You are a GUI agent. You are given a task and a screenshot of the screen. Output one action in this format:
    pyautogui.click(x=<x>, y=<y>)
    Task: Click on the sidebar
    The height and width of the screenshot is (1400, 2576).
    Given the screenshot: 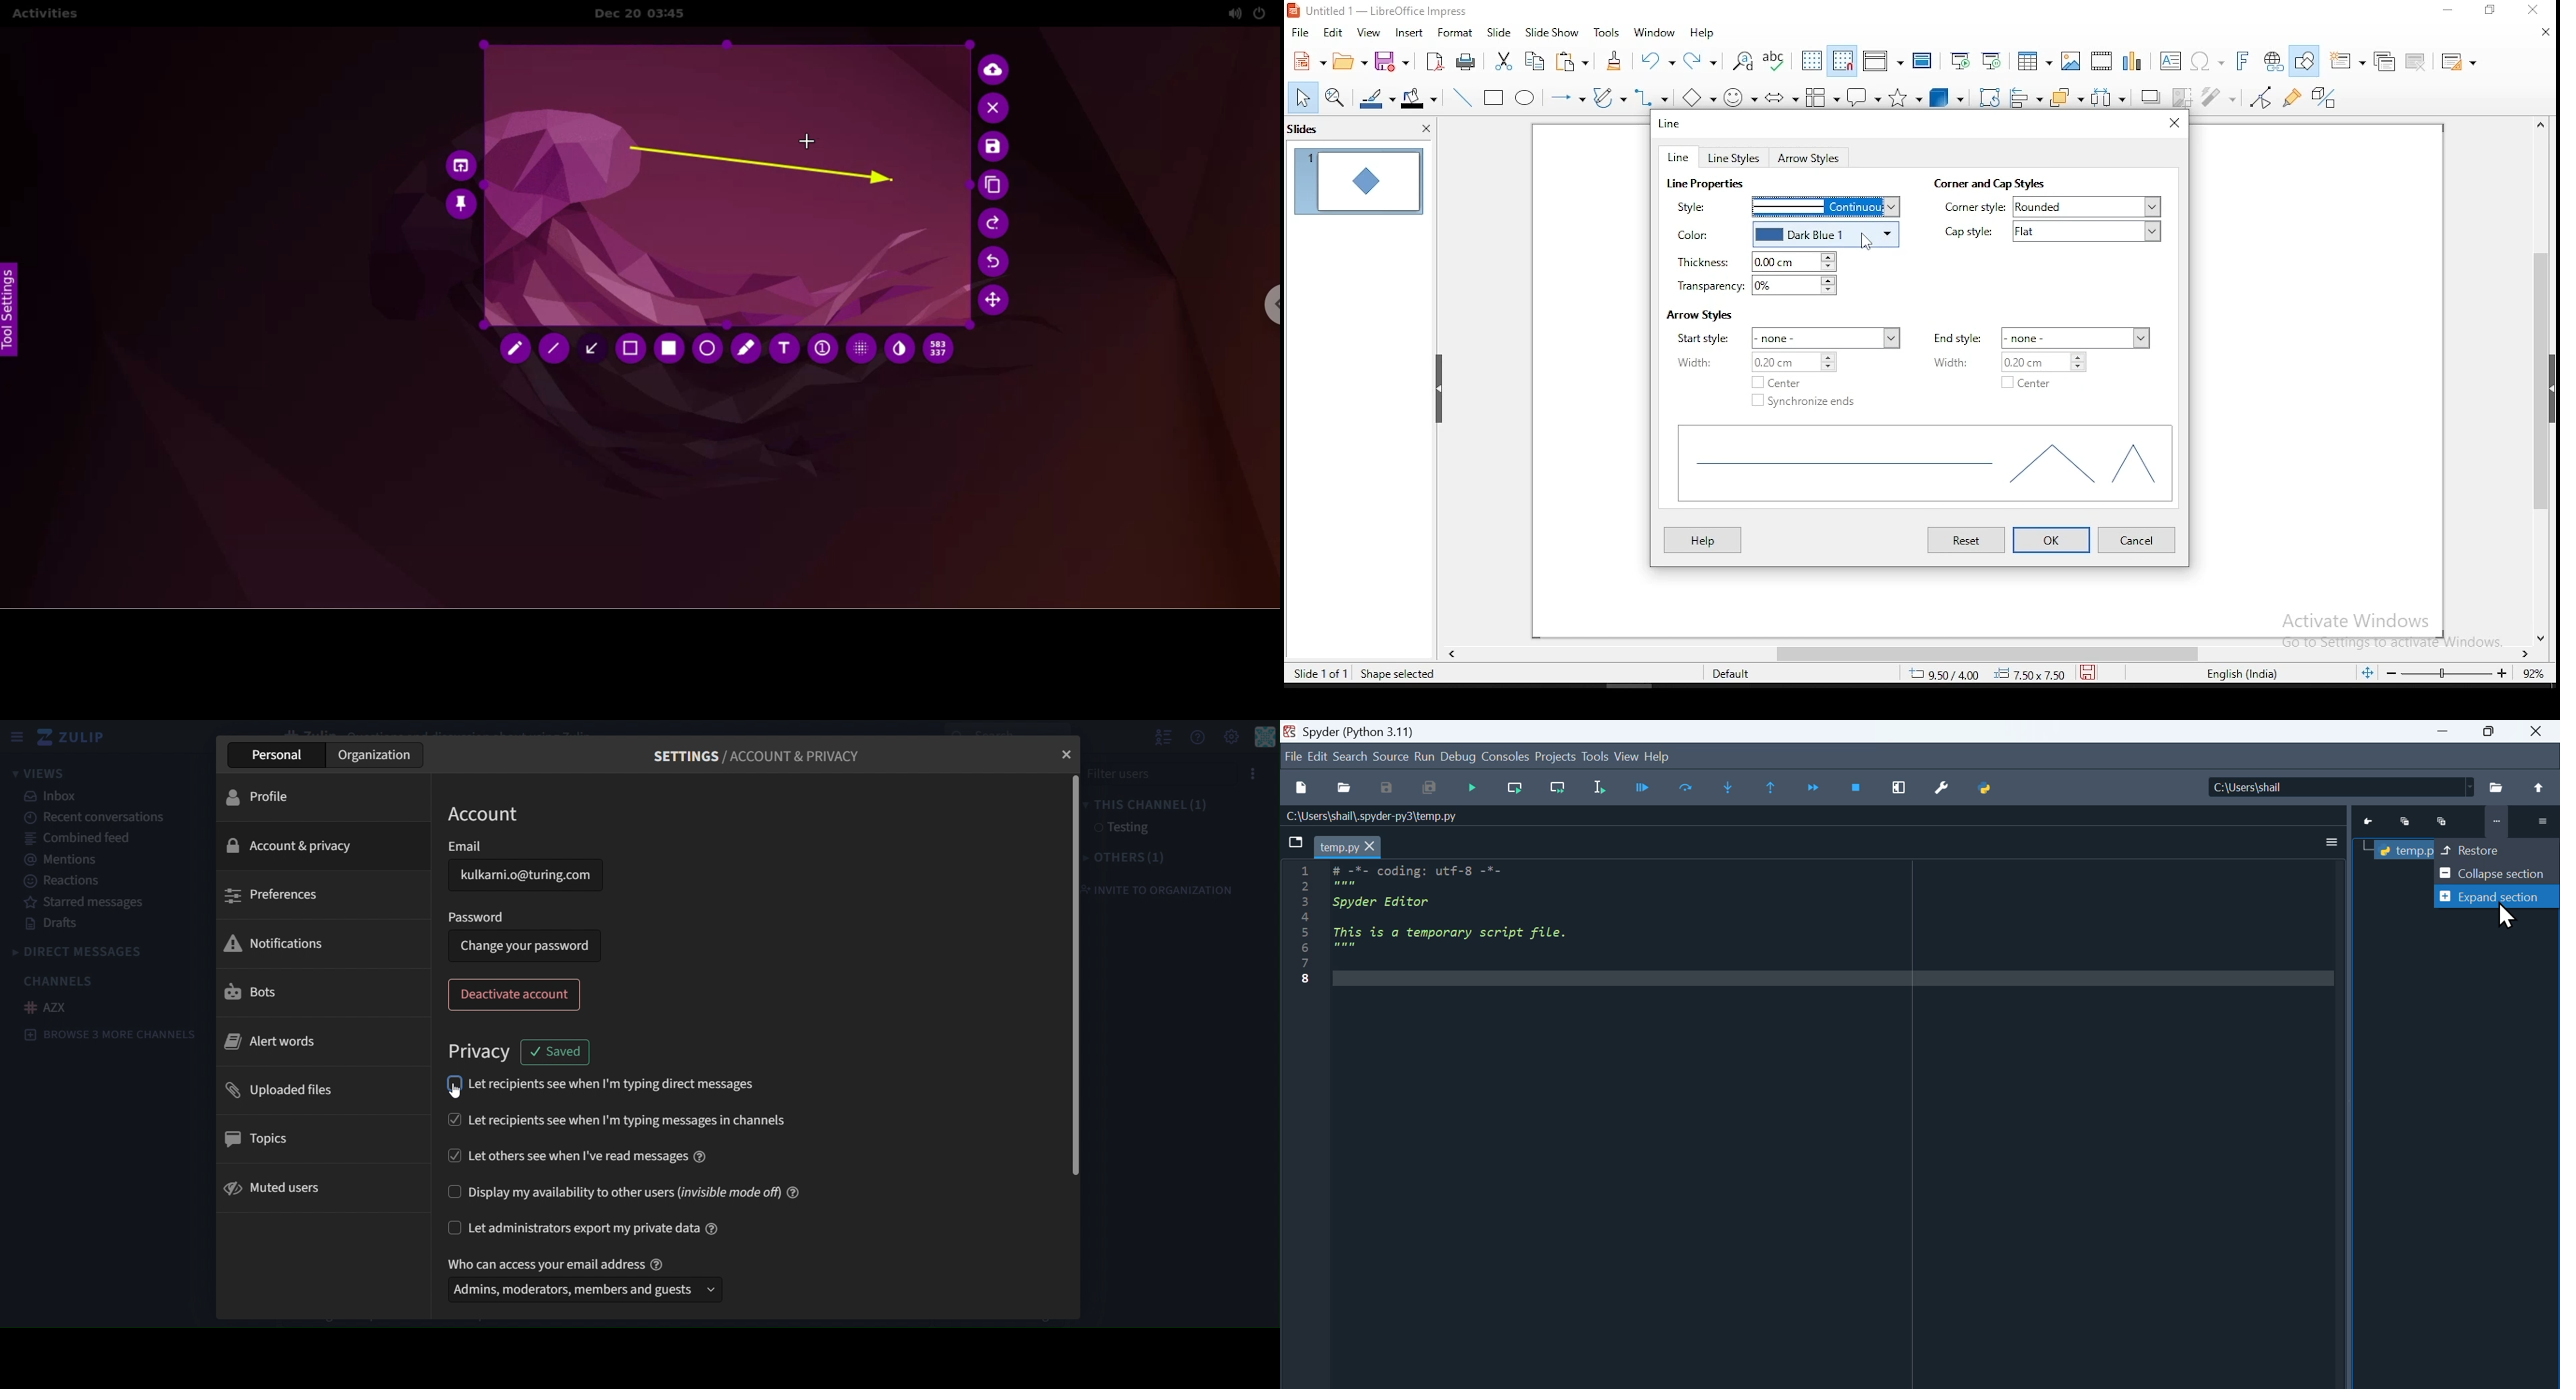 What is the action you would take?
    pyautogui.click(x=16, y=735)
    